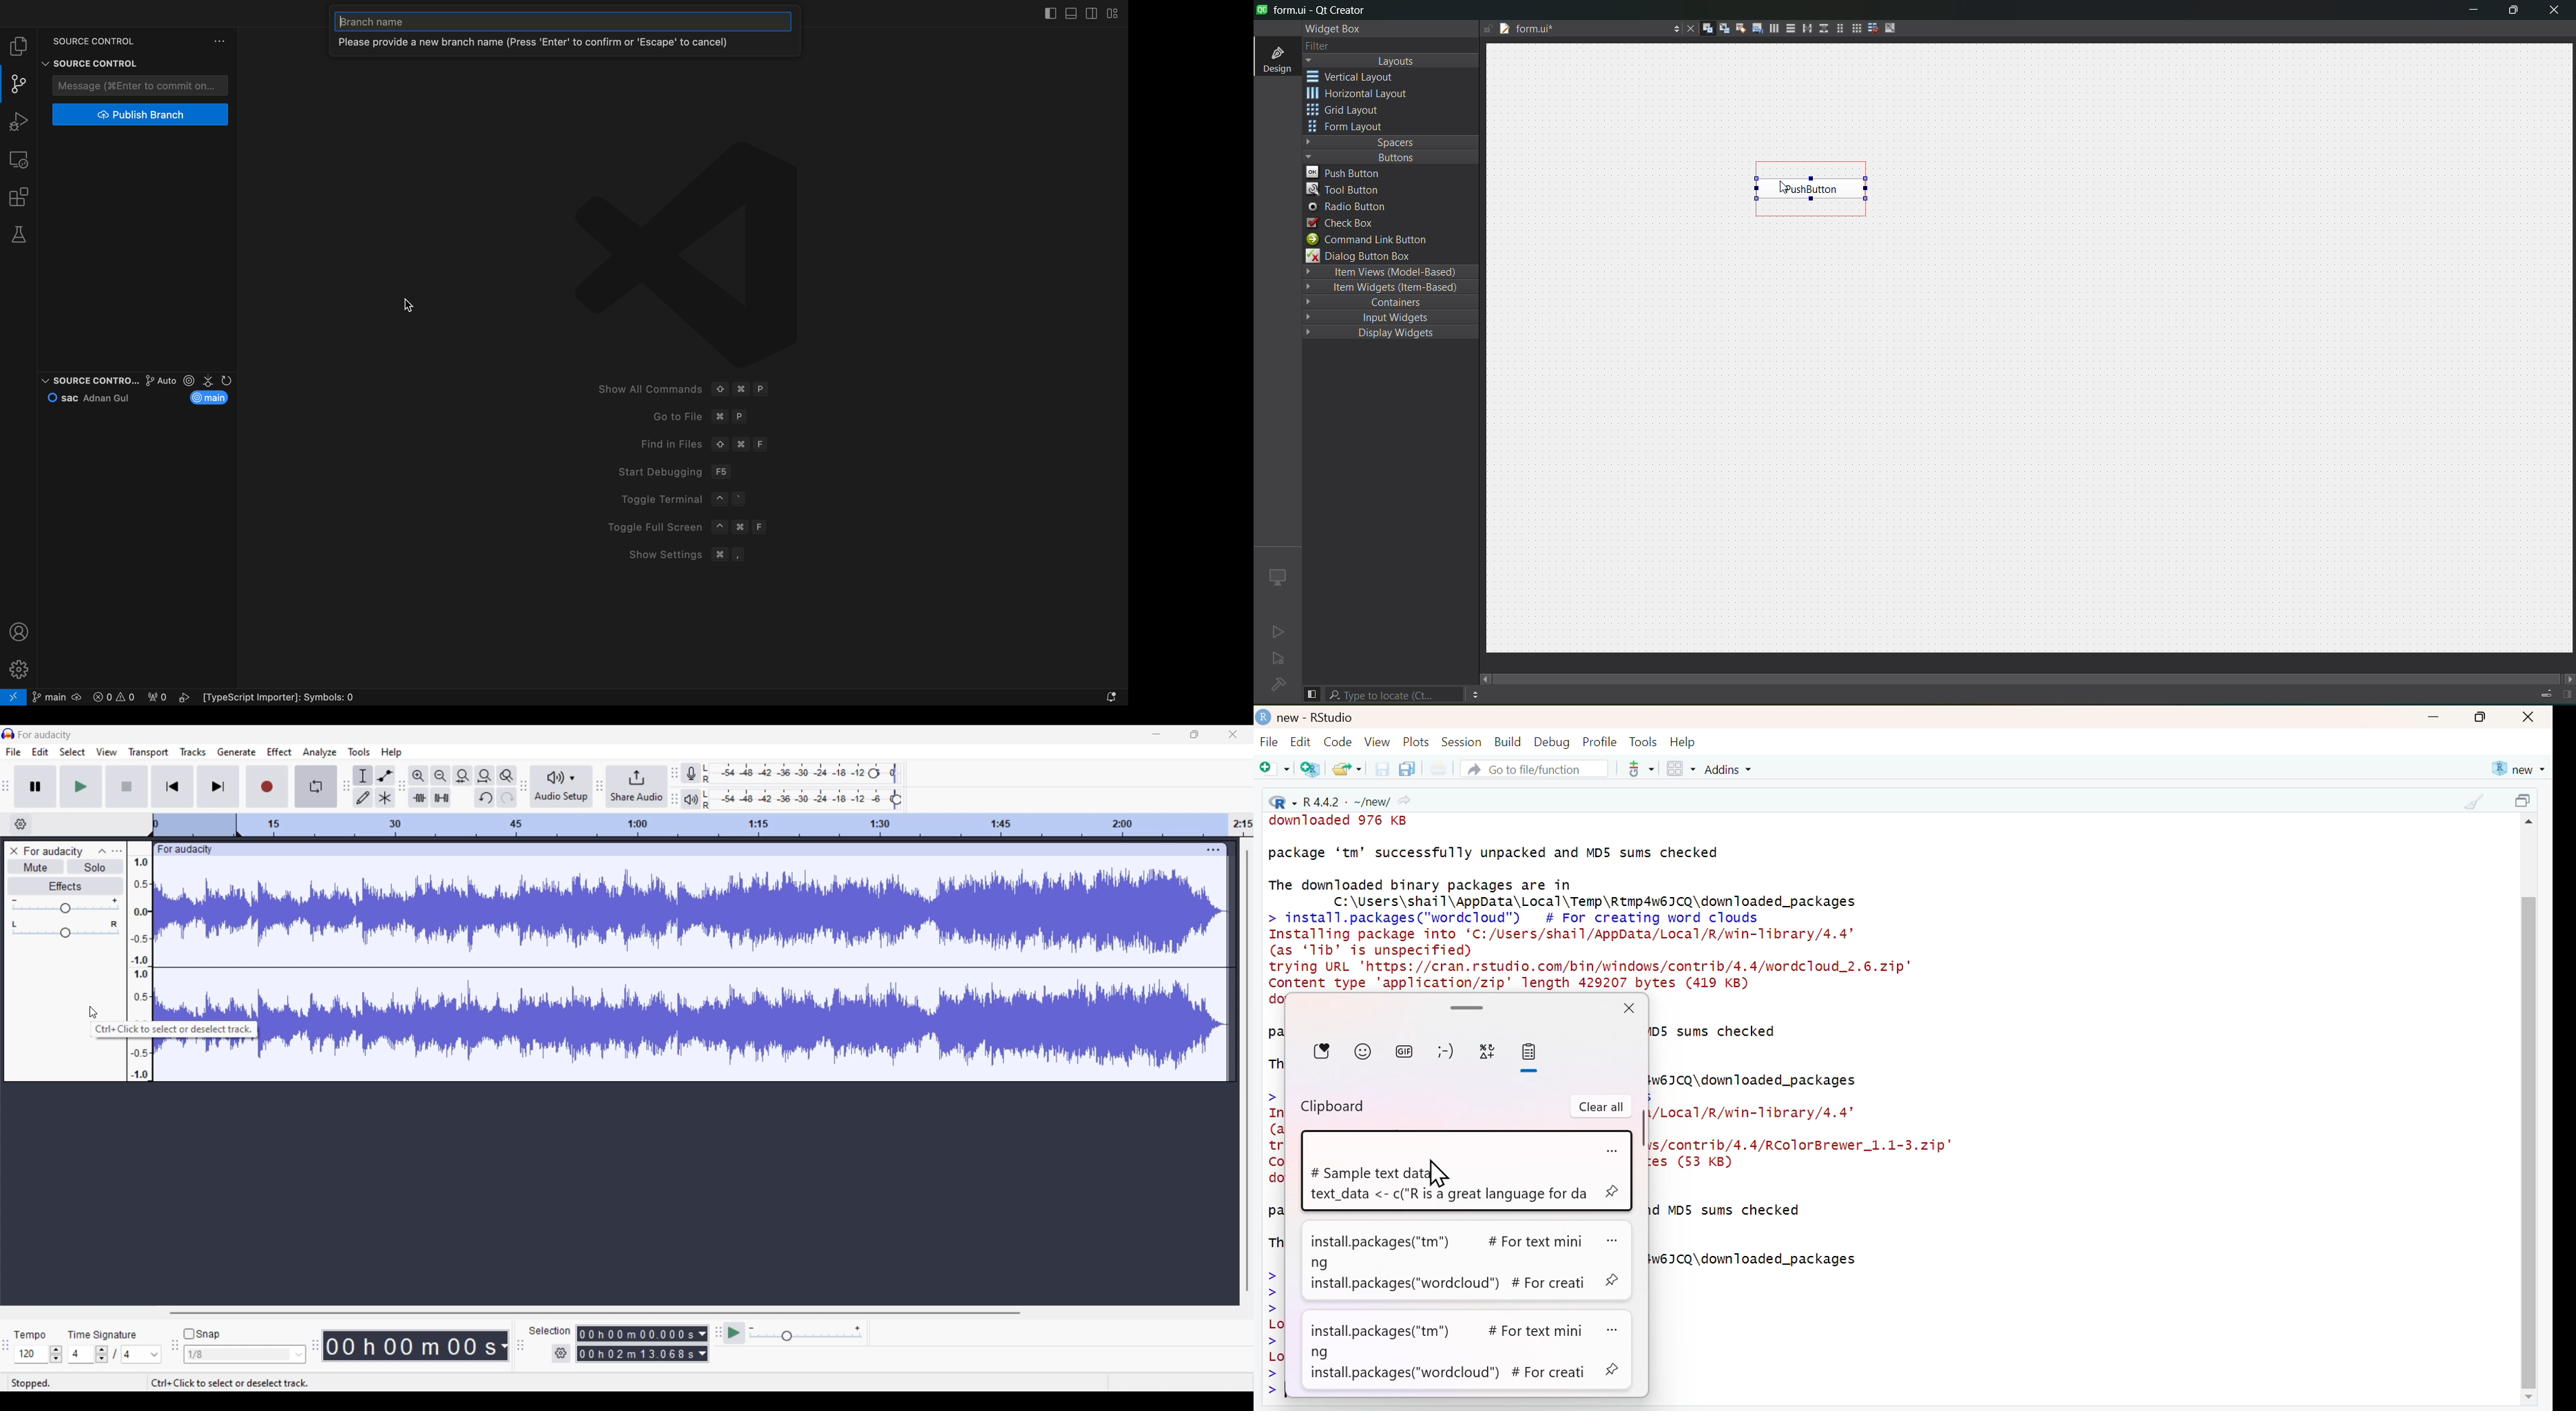 This screenshot has width=2576, height=1428. I want to click on item widgets, so click(1388, 290).